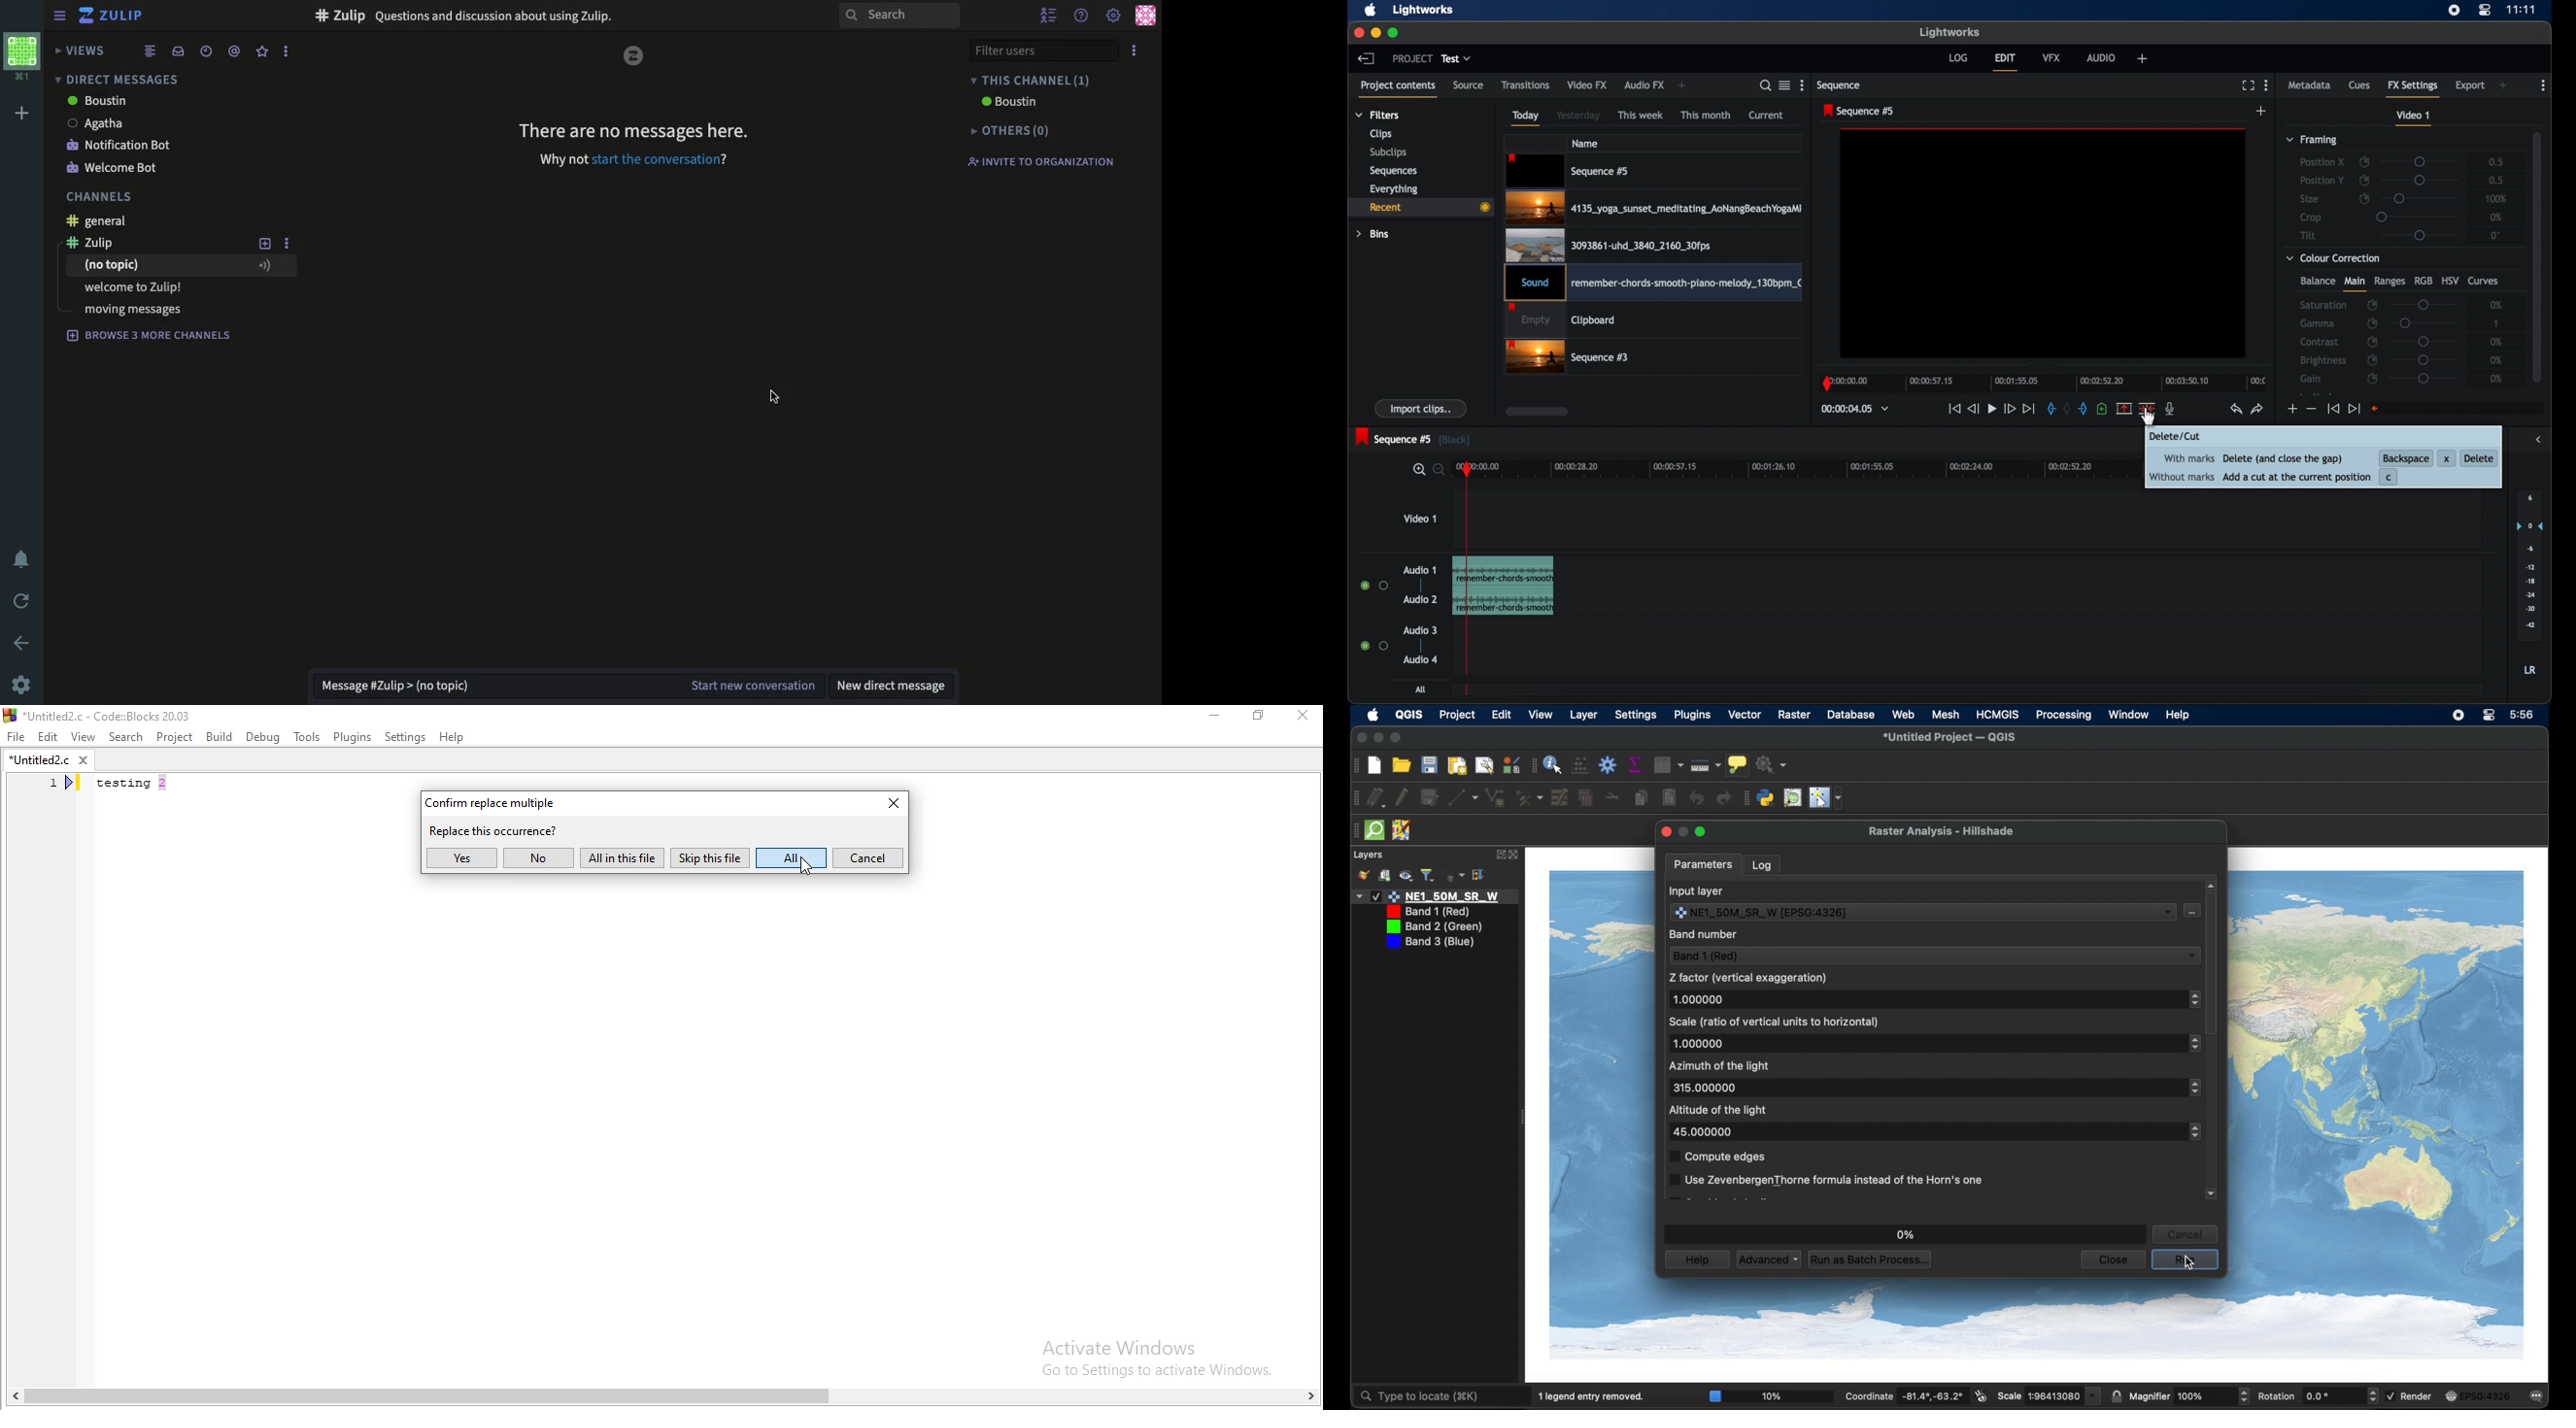 The width and height of the screenshot is (2576, 1428). I want to click on slider, so click(2425, 304).